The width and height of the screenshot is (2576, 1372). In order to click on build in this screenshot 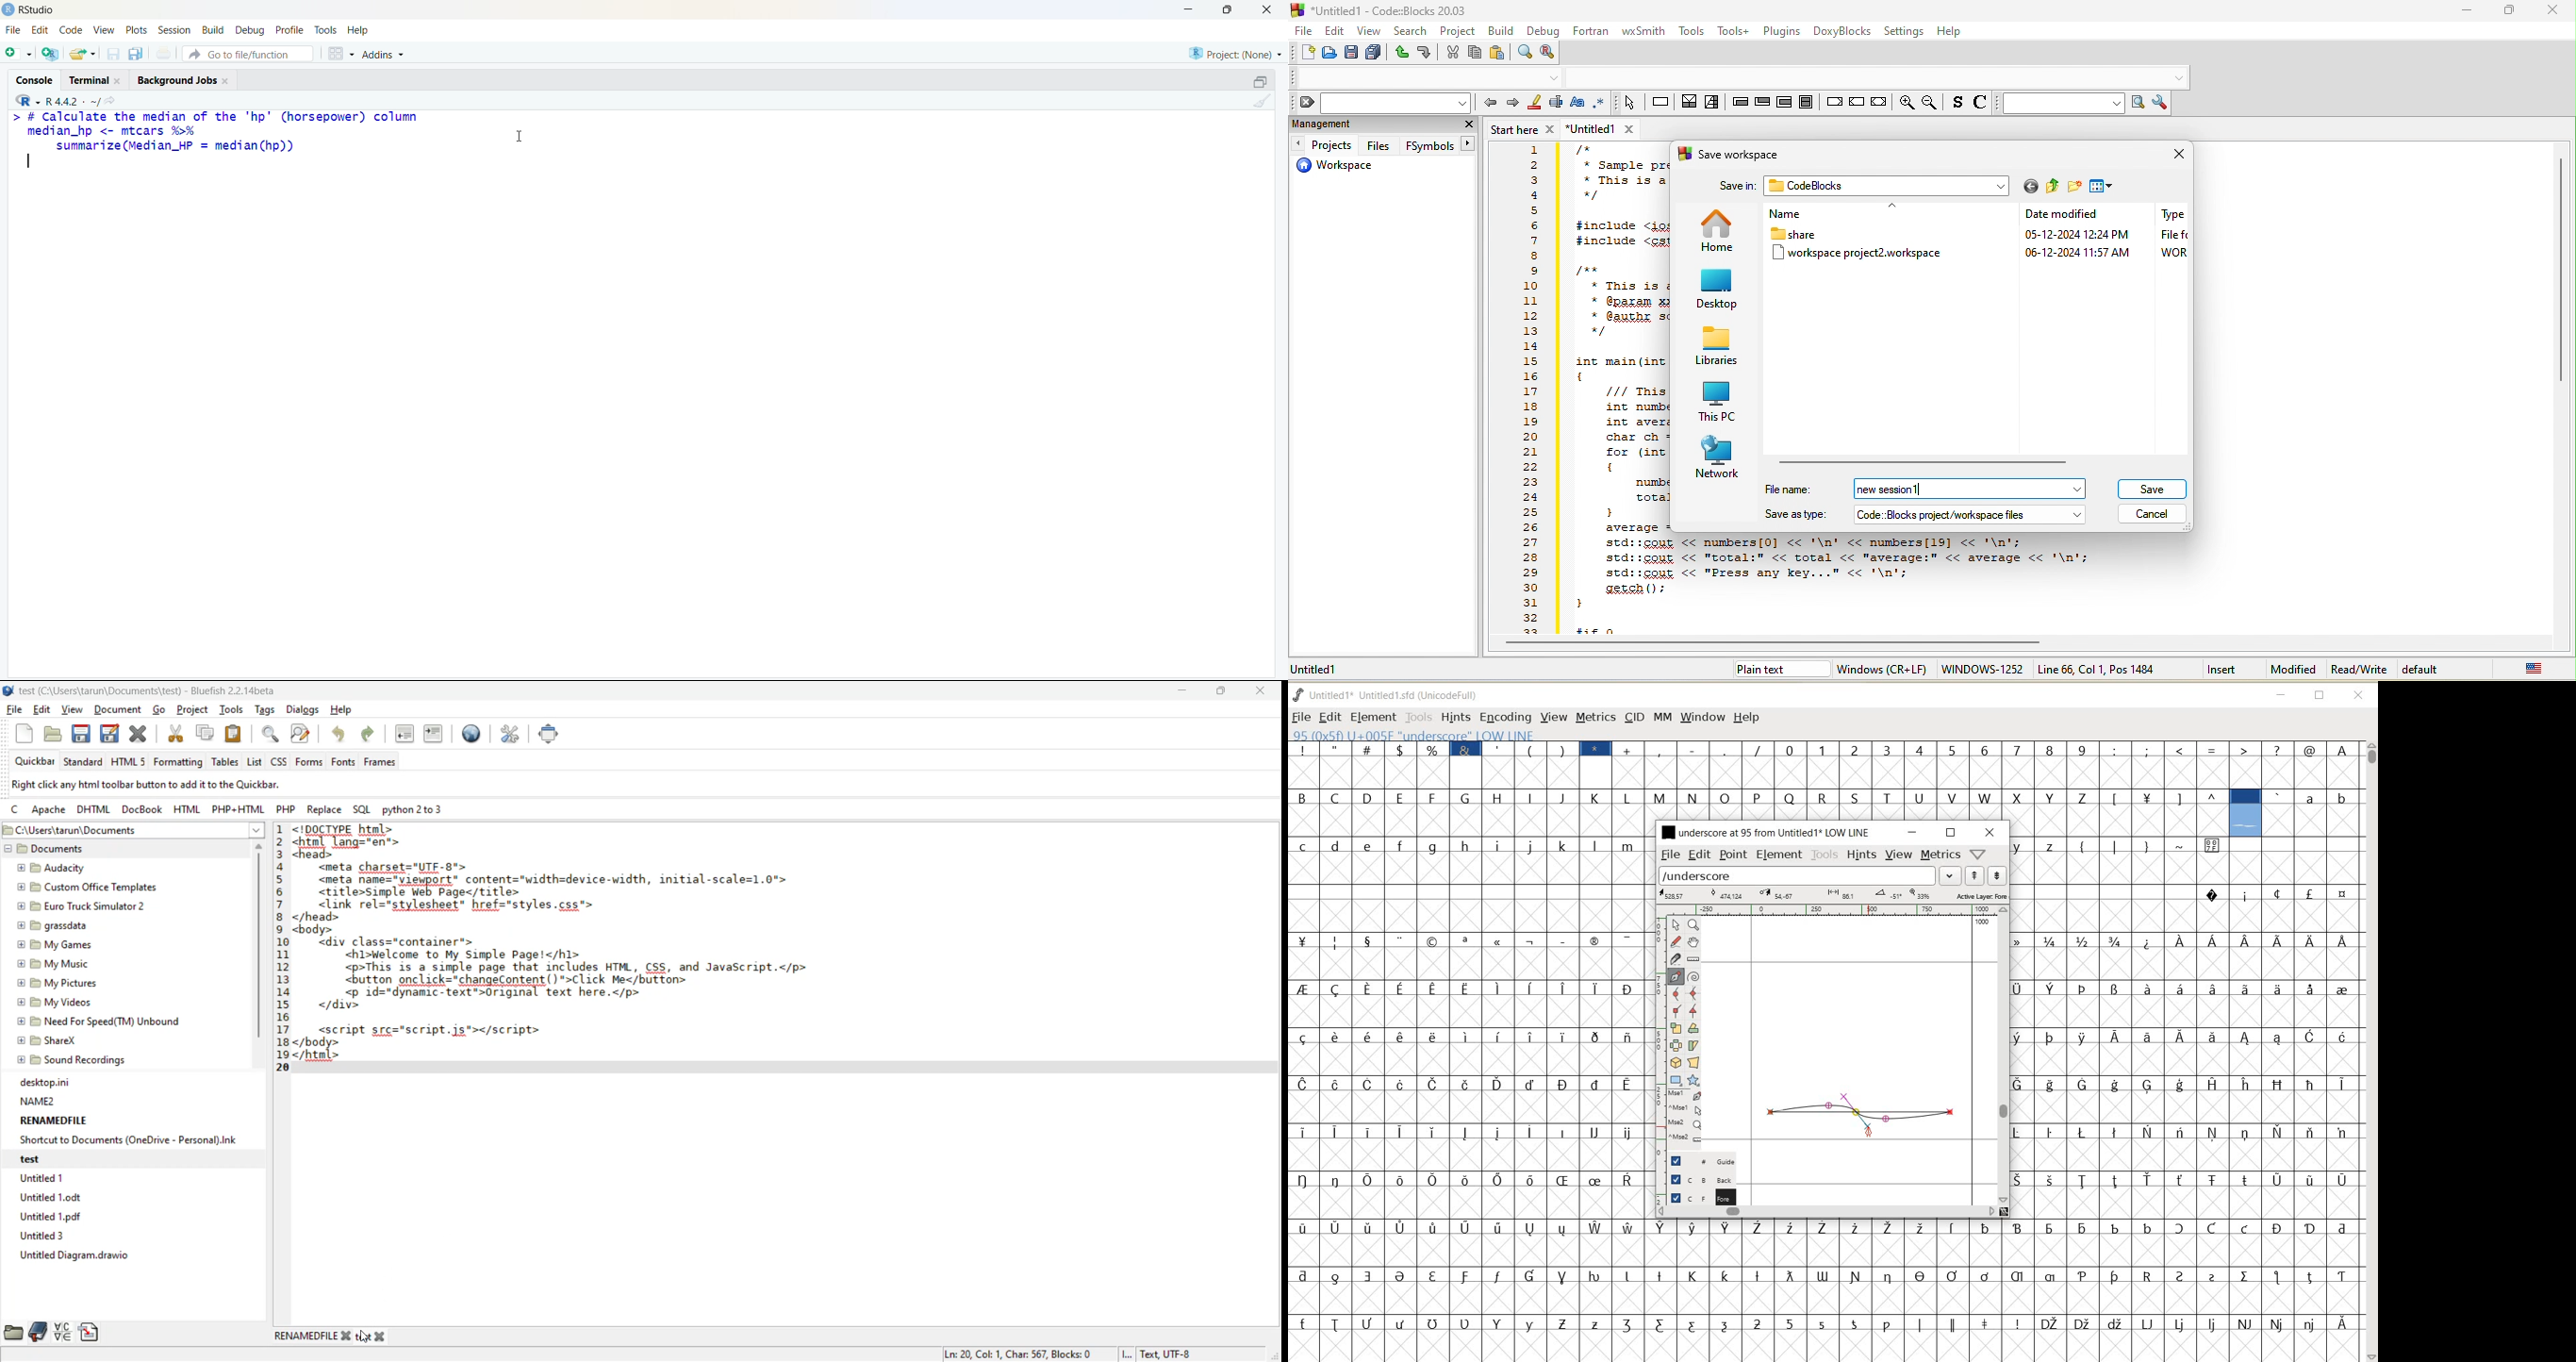, I will do `click(1503, 31)`.